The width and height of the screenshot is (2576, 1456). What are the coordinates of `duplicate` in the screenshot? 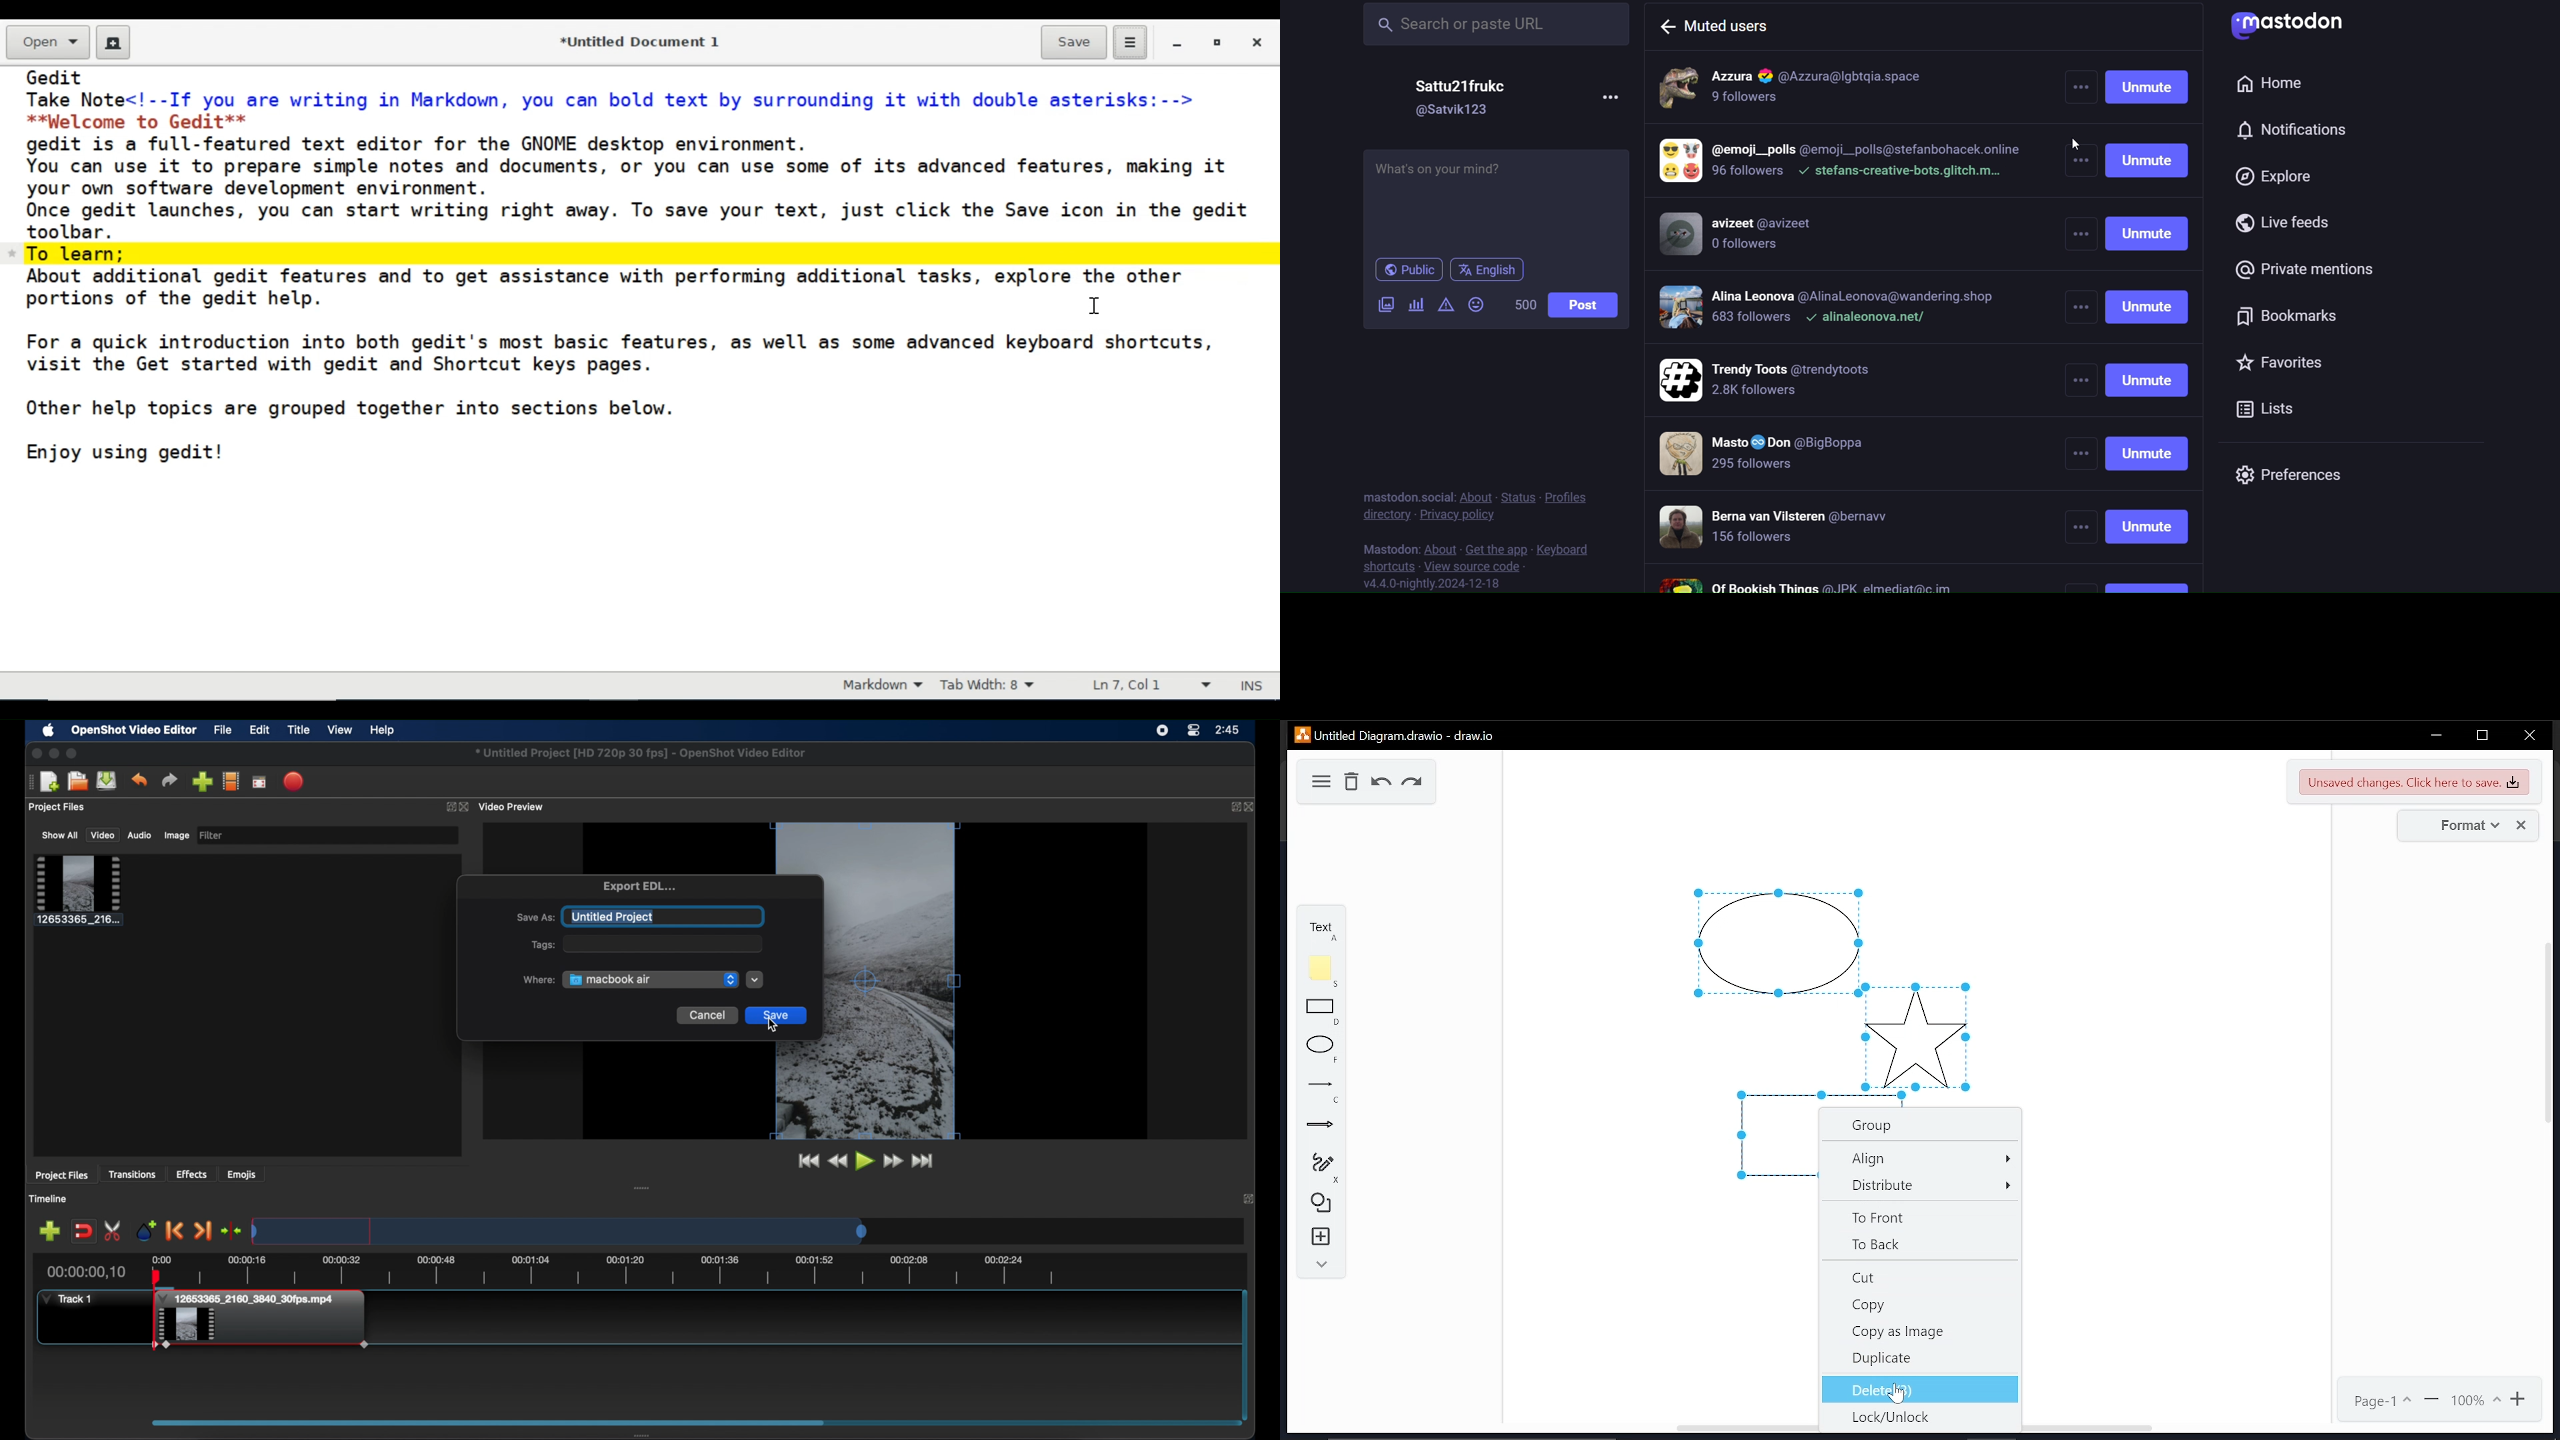 It's located at (1918, 1358).